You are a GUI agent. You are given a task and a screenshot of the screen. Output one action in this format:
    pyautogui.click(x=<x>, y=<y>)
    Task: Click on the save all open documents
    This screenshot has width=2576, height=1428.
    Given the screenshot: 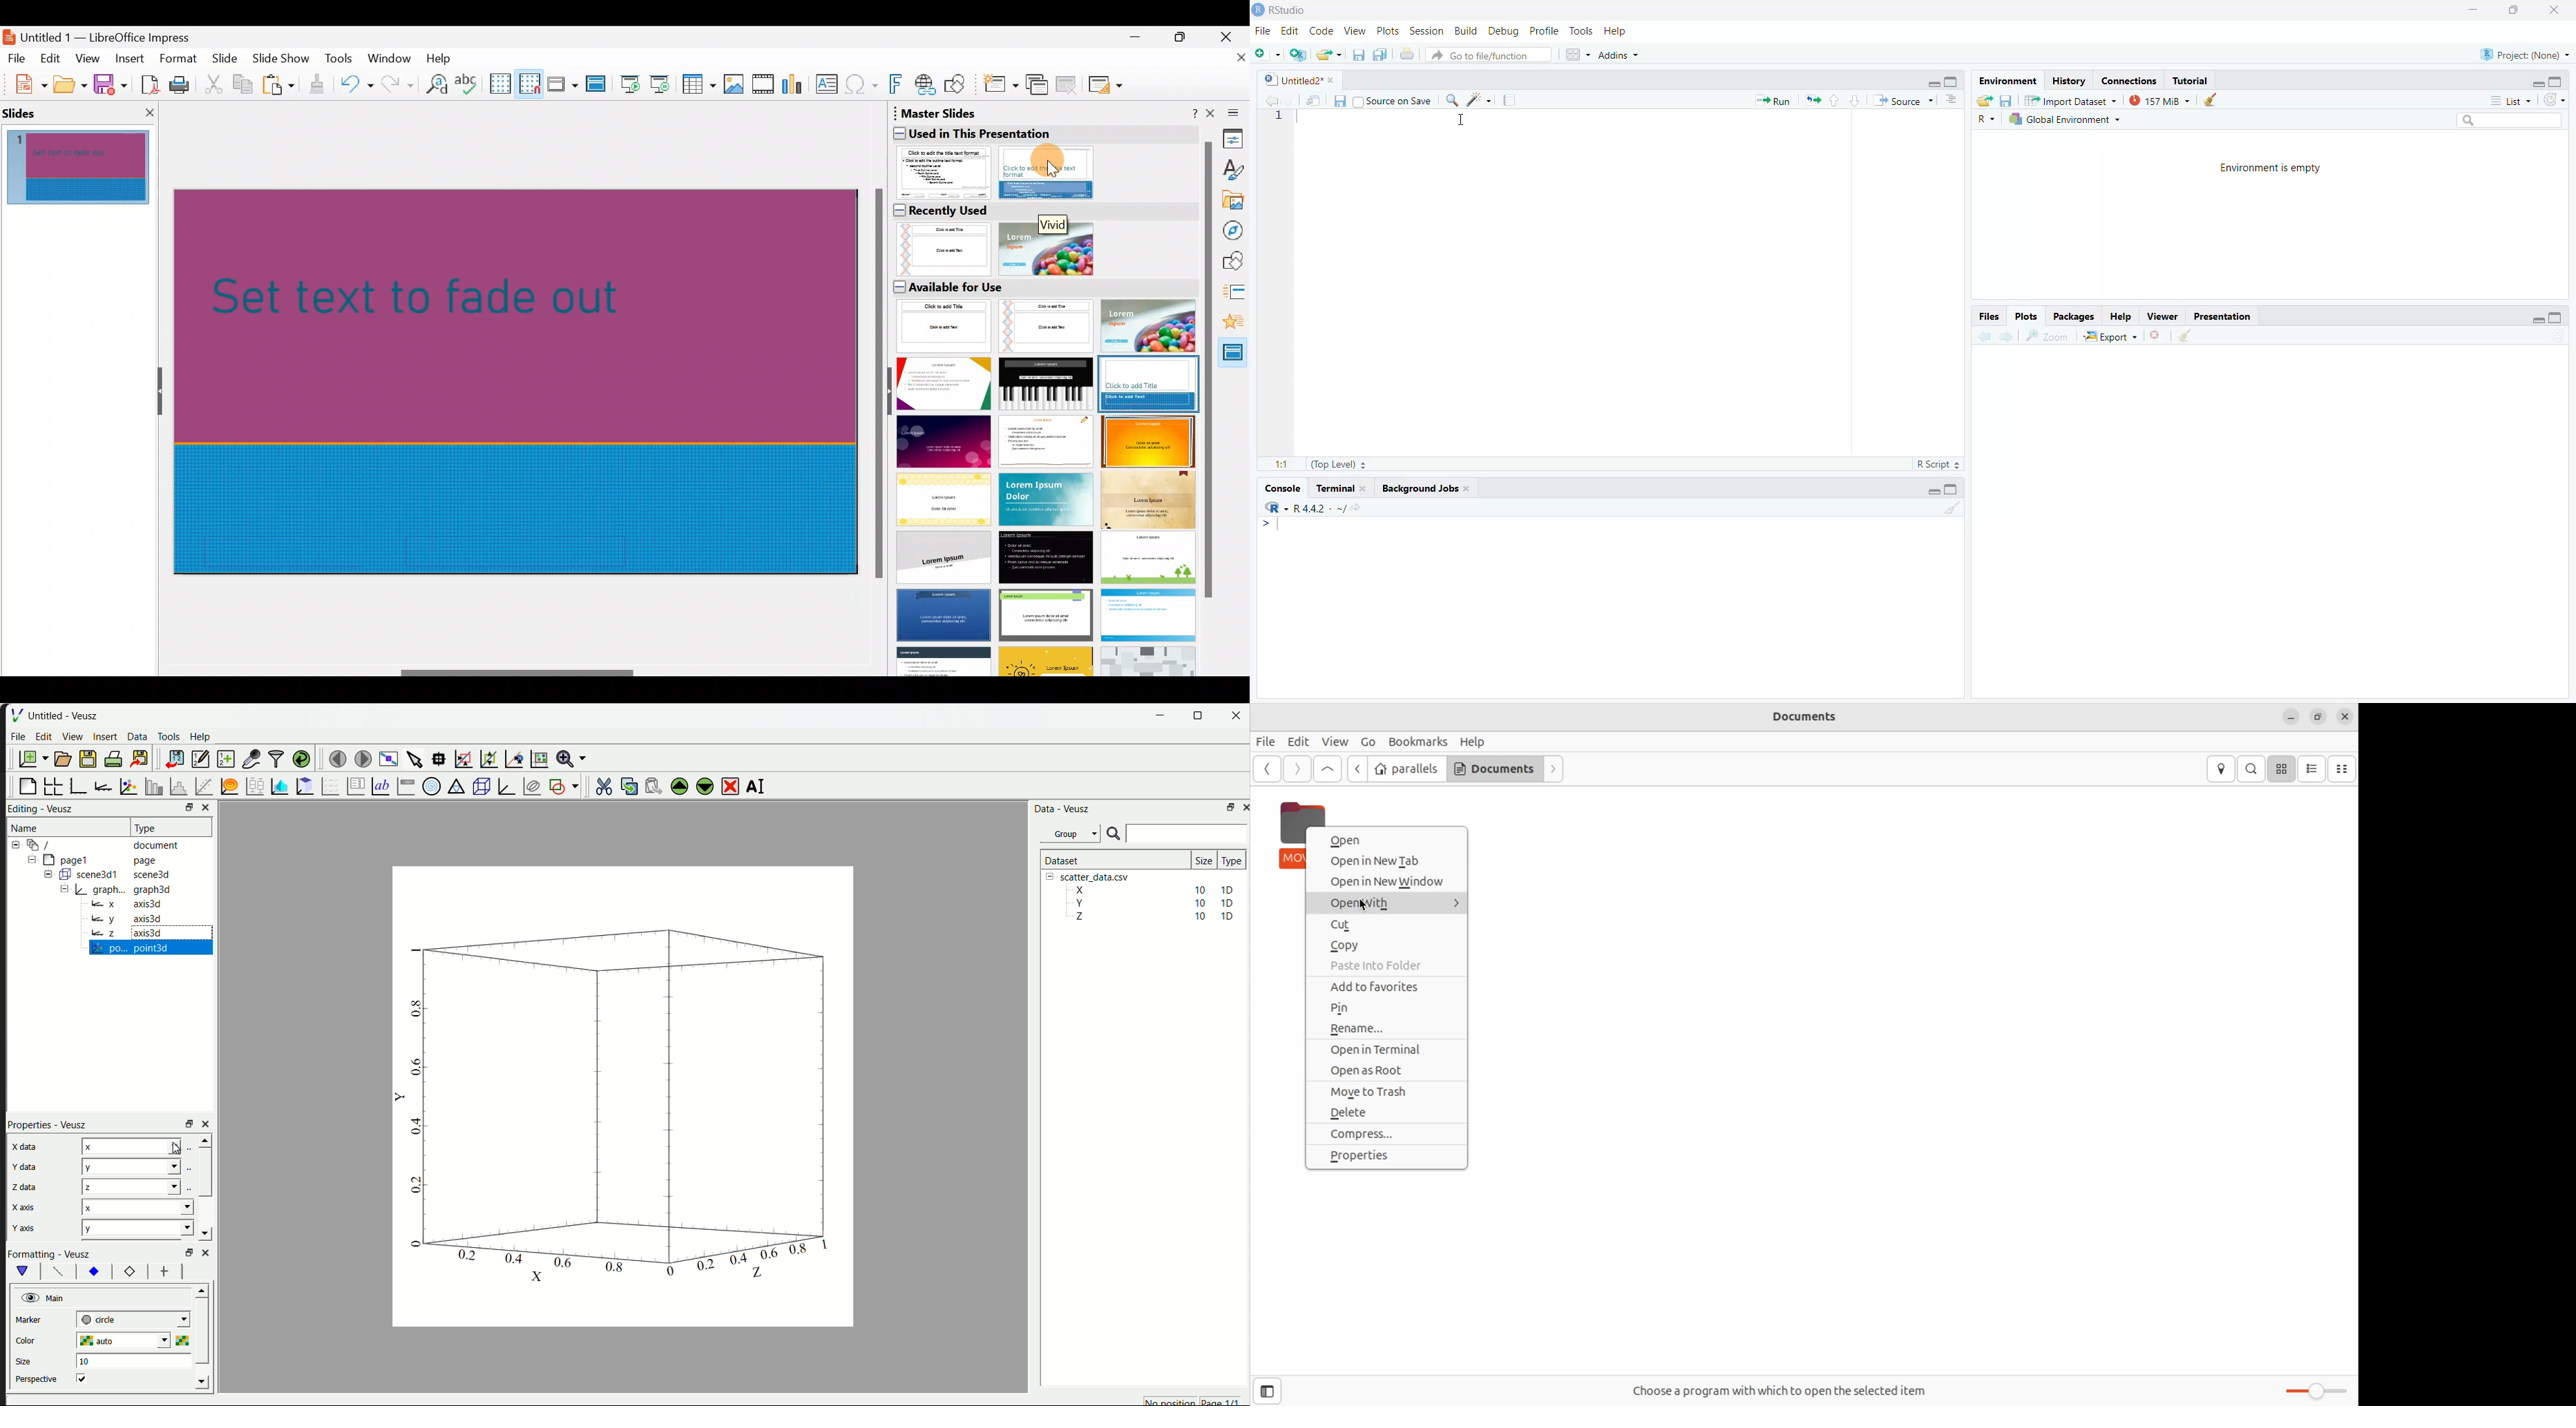 What is the action you would take?
    pyautogui.click(x=1378, y=55)
    